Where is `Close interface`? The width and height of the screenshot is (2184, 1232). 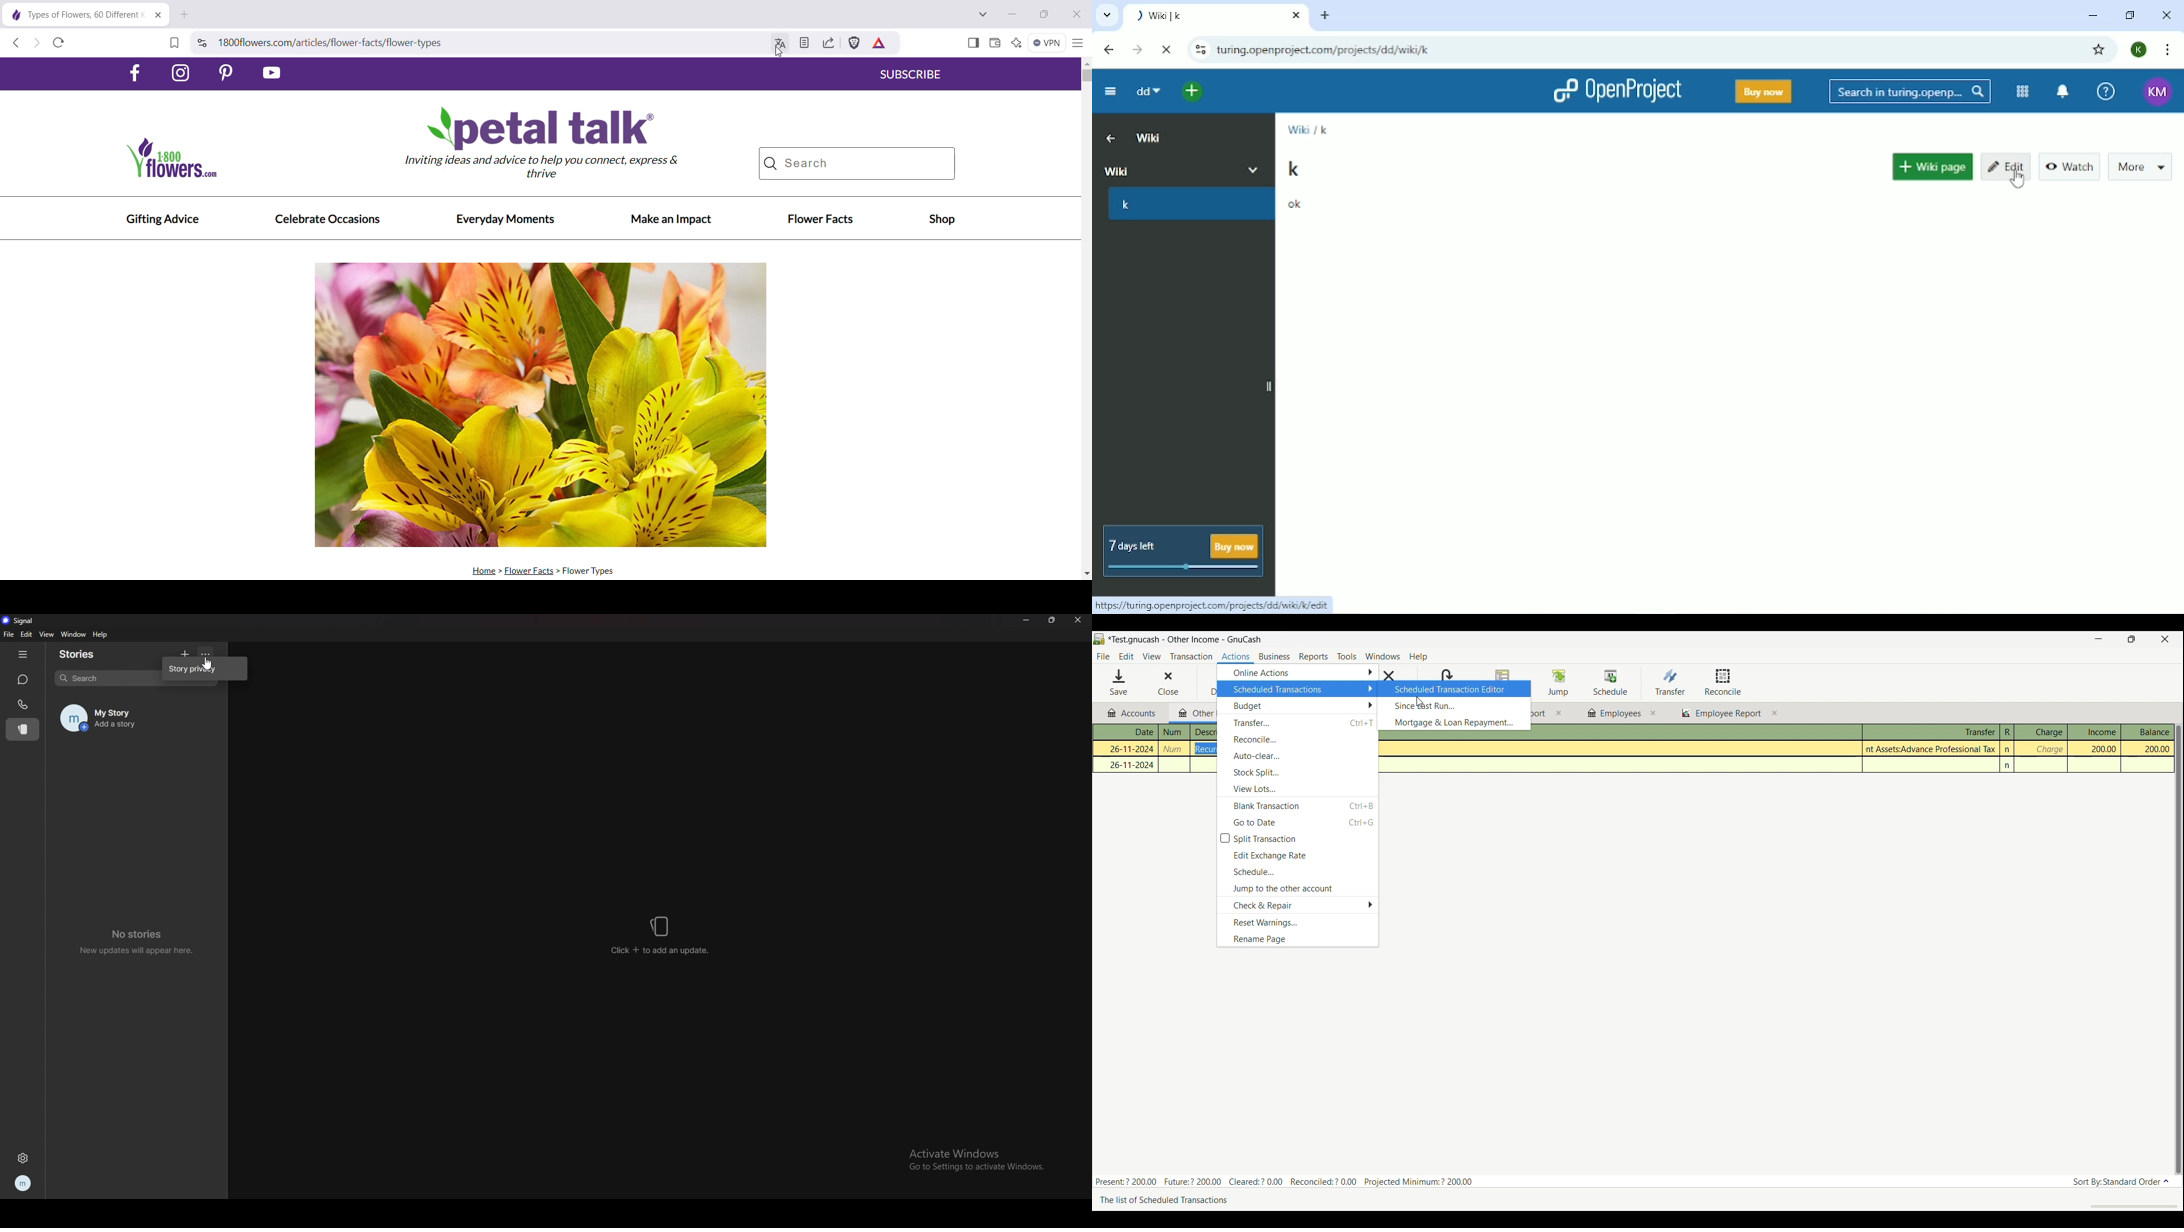 Close interface is located at coordinates (2164, 640).